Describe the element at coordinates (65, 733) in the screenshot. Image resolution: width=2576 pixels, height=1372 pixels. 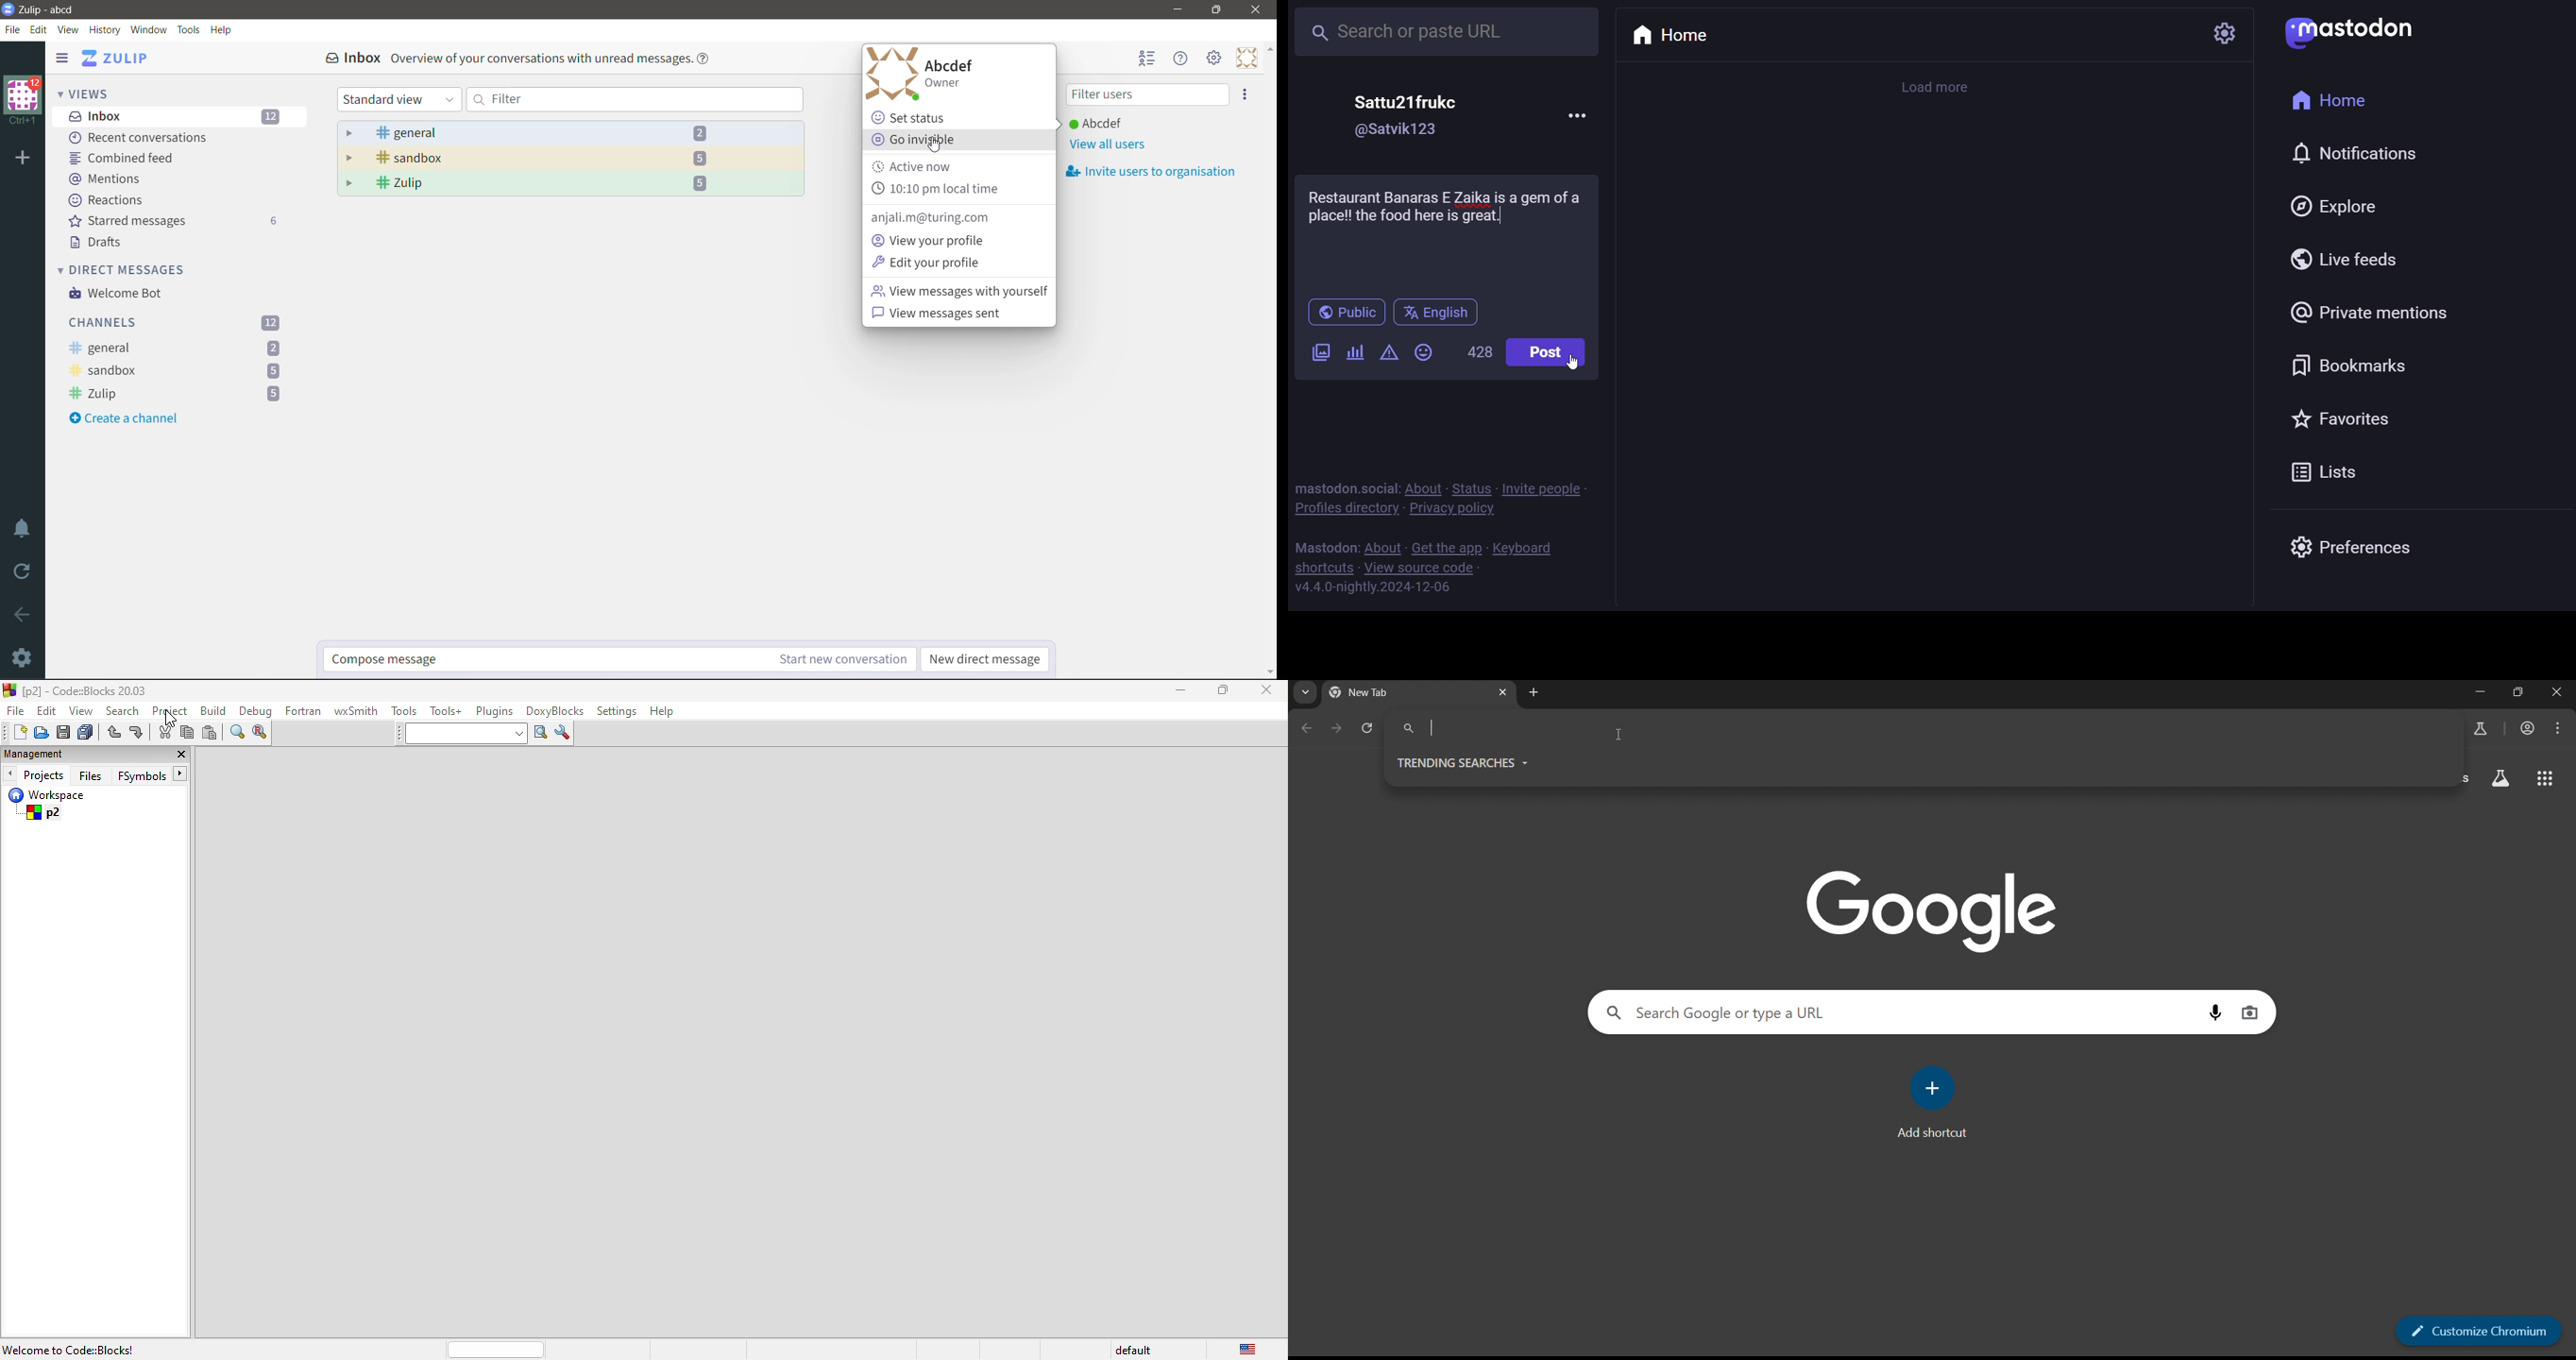
I see `save` at that location.